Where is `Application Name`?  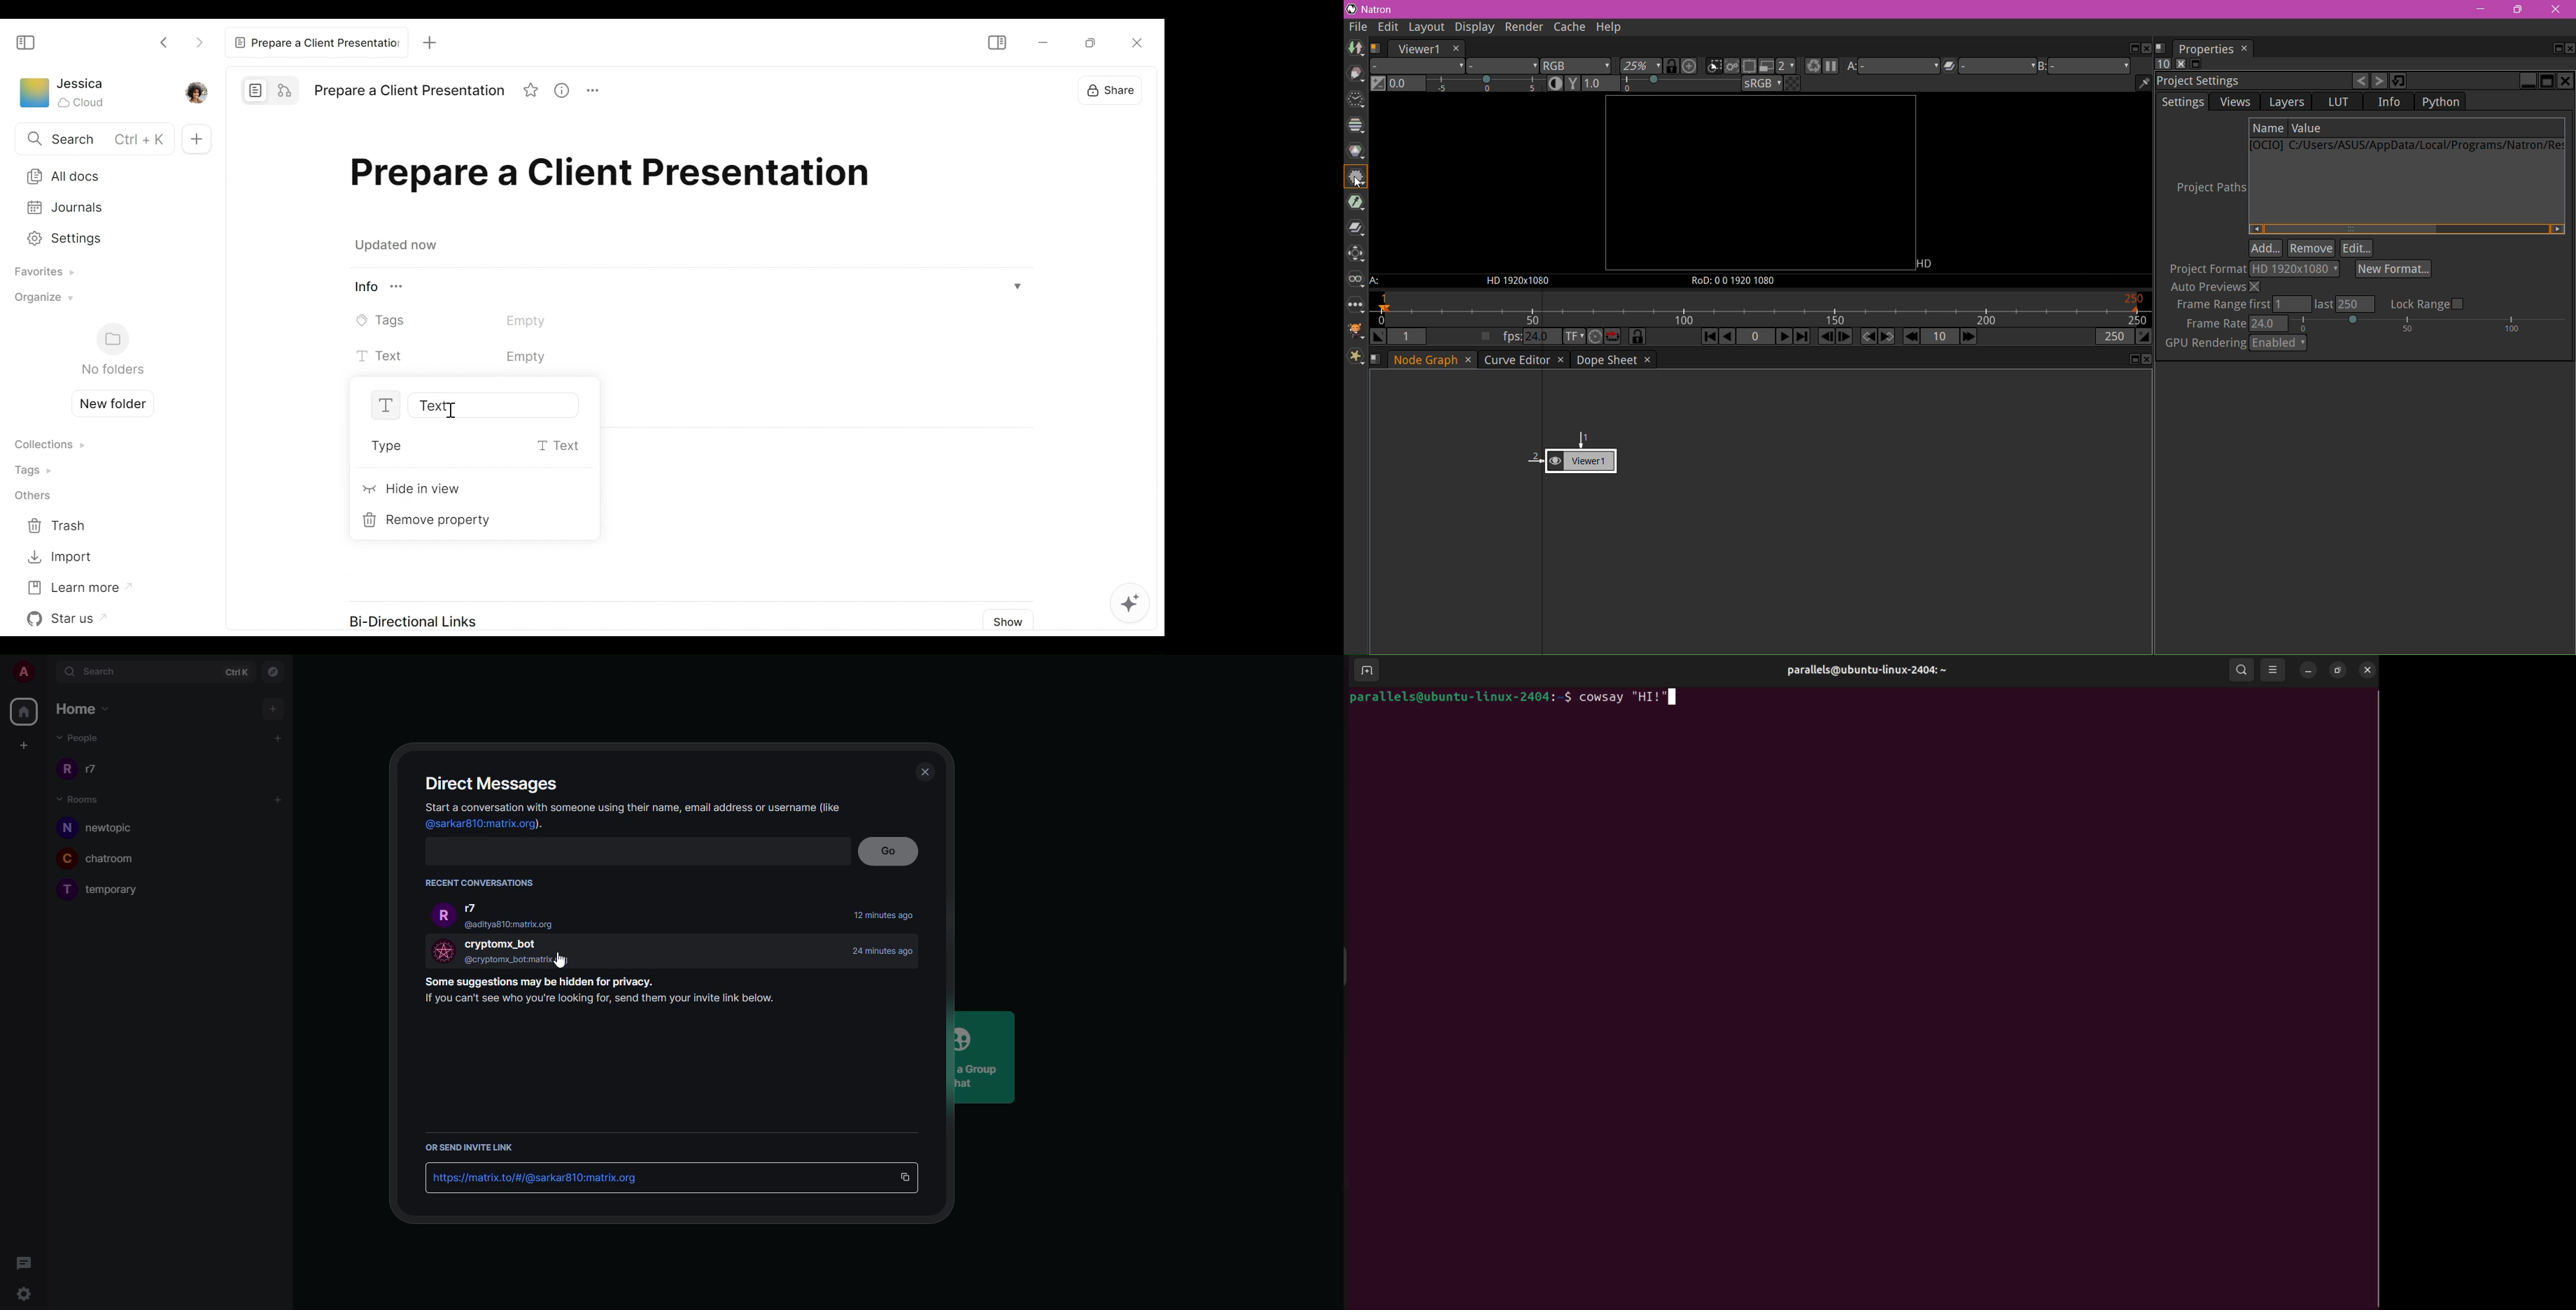
Application Name is located at coordinates (1380, 10).